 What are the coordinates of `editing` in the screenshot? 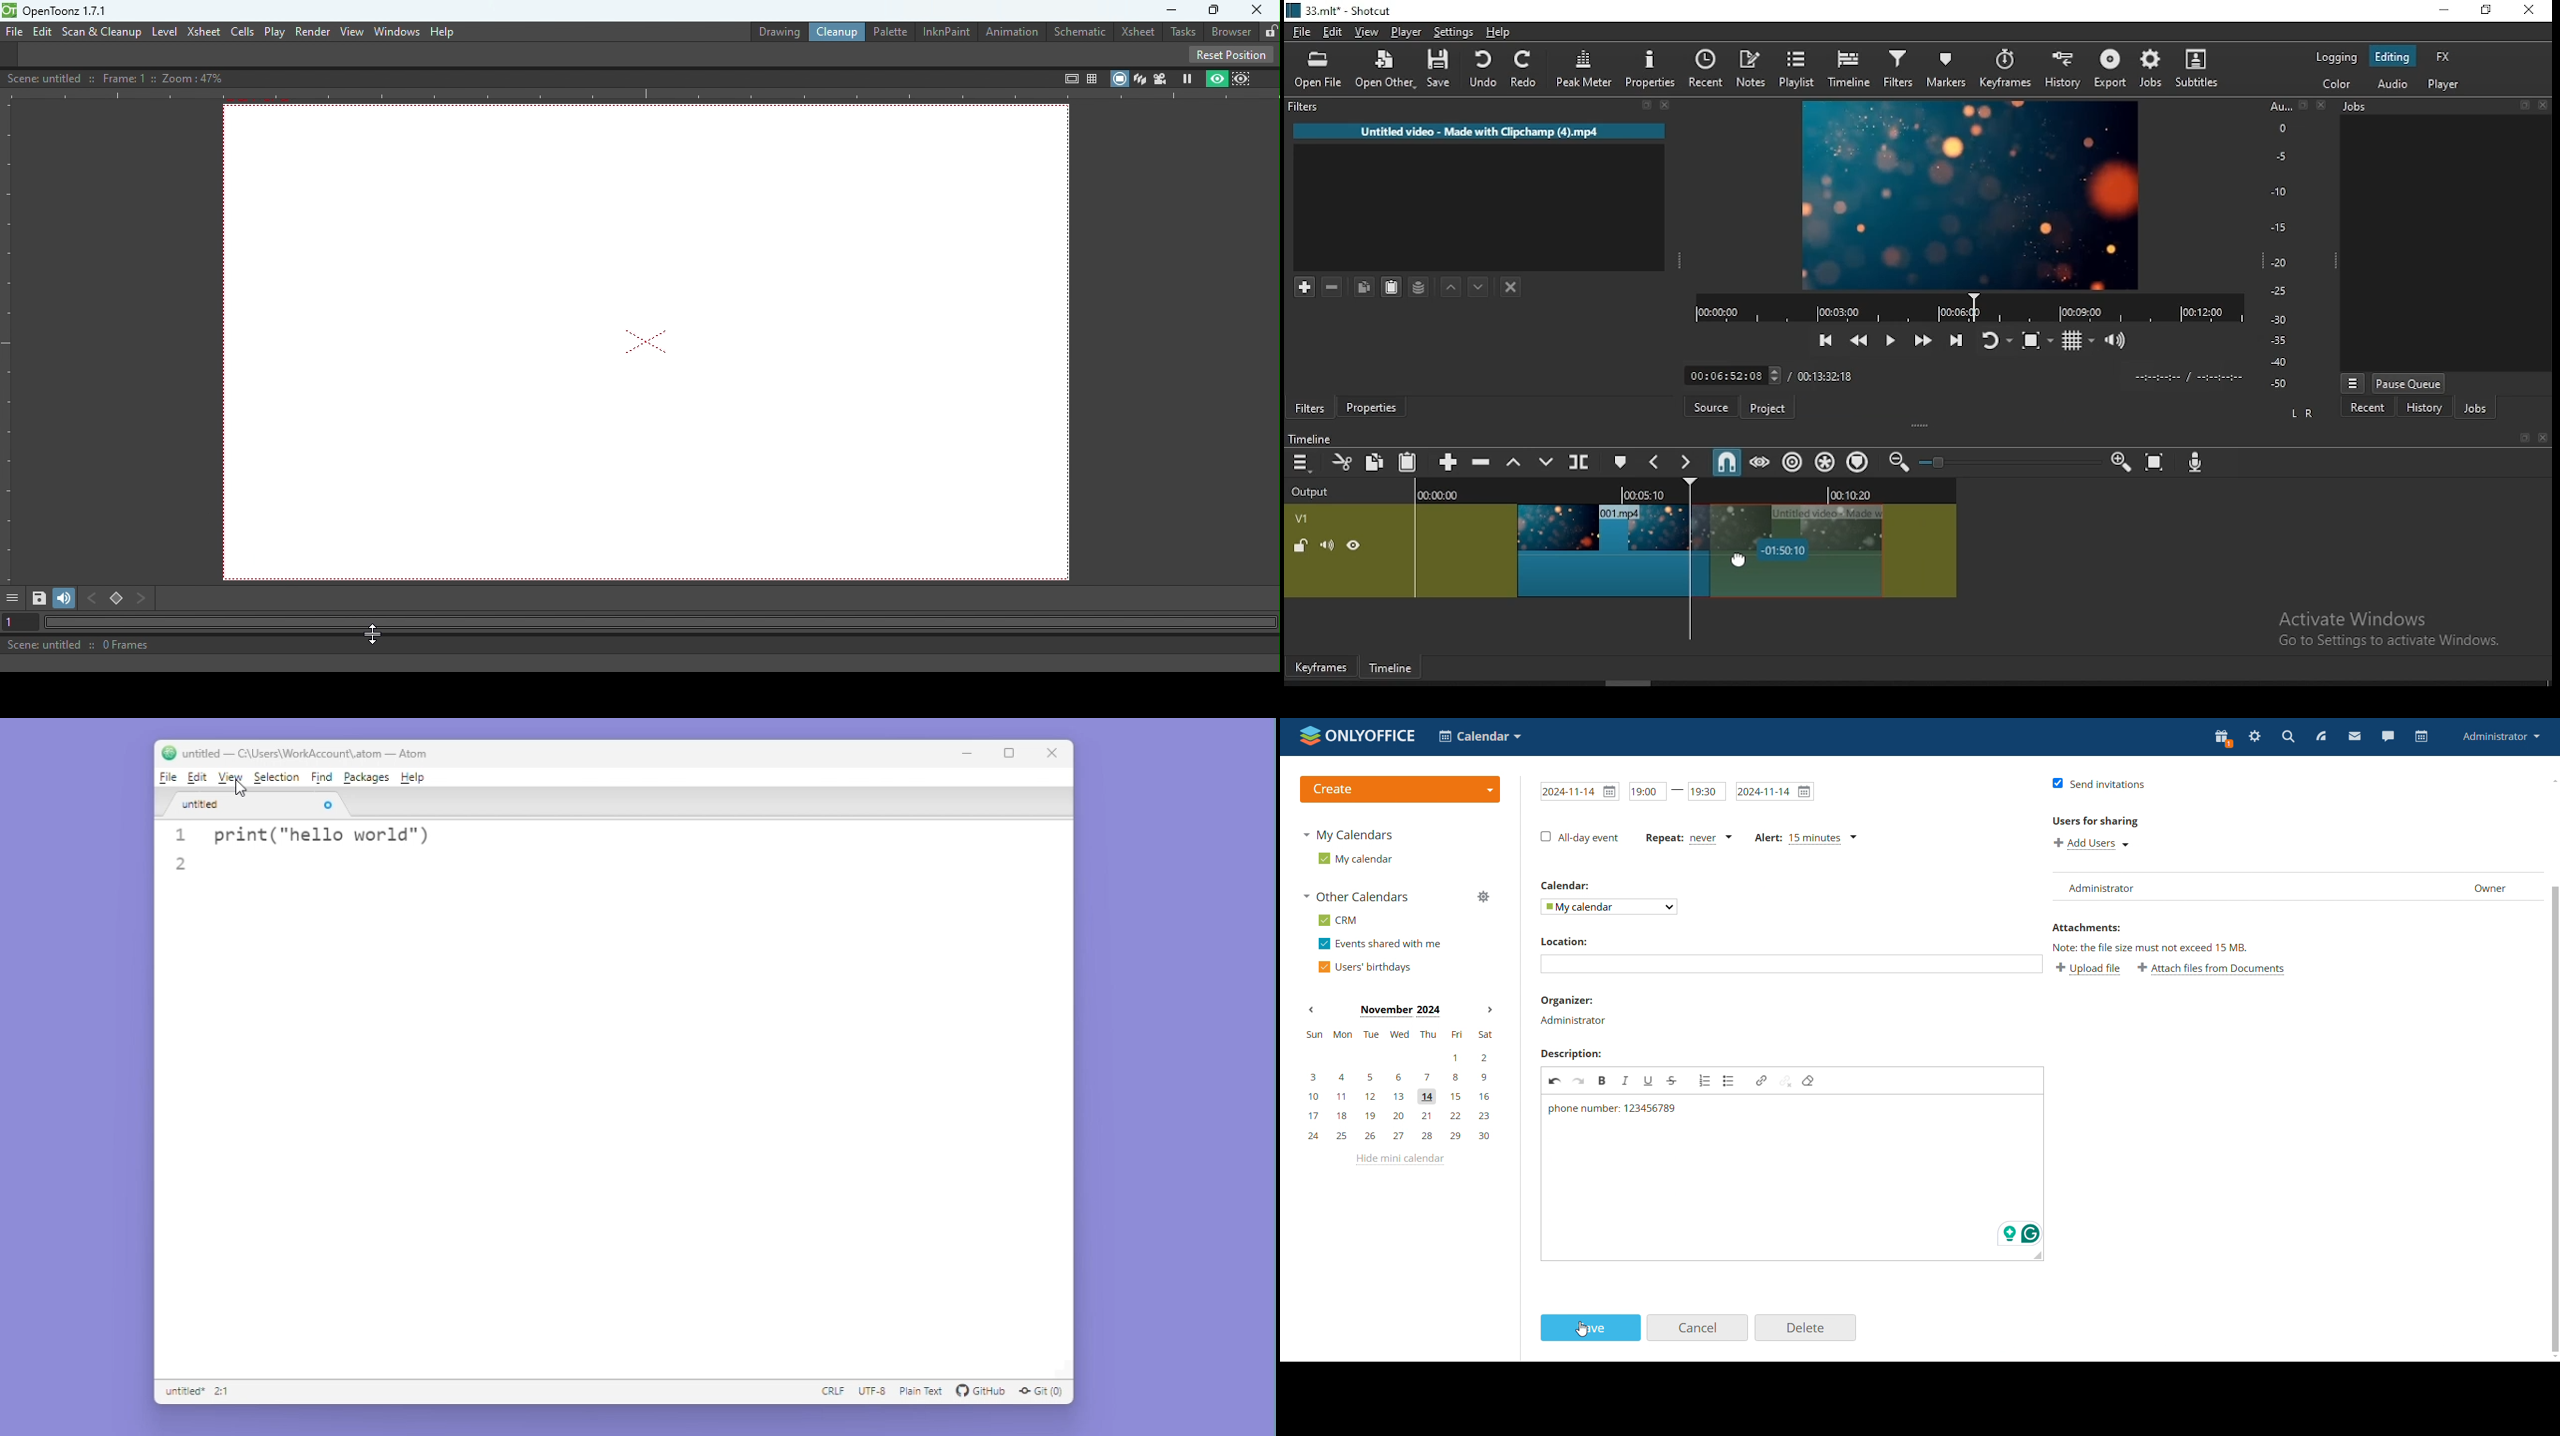 It's located at (2394, 60).